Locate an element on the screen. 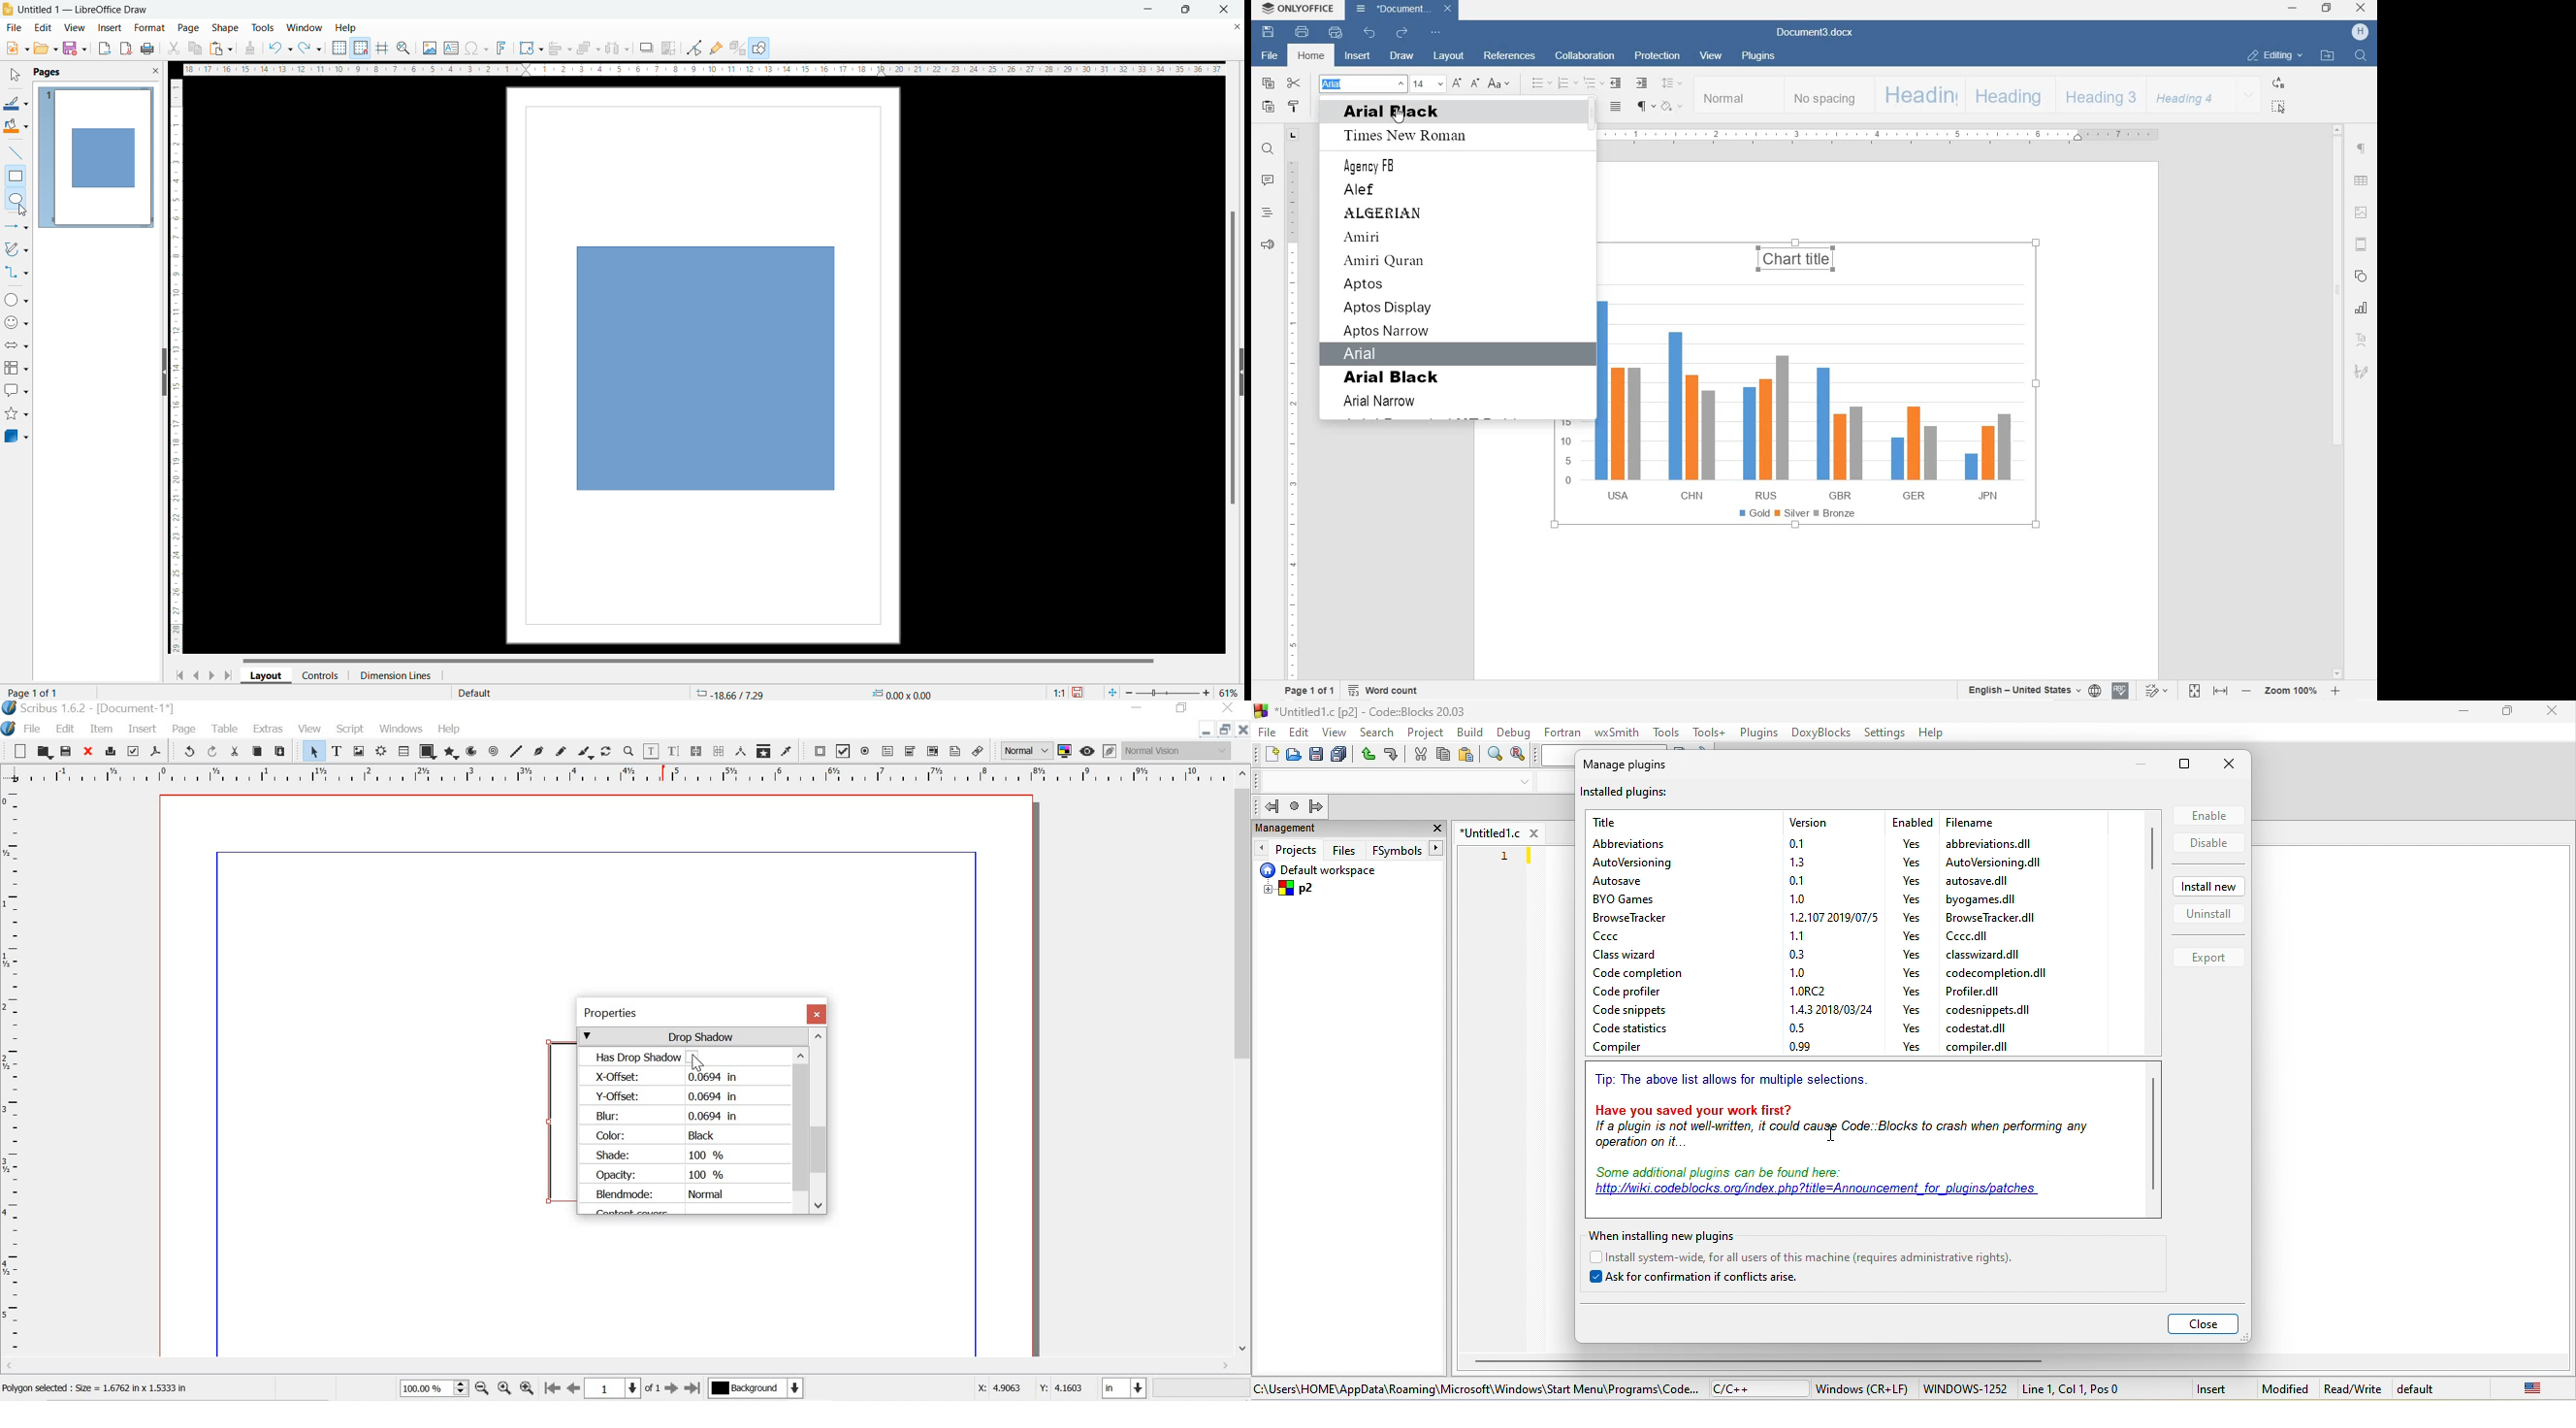 Image resolution: width=2576 pixels, height=1428 pixels. current page is located at coordinates (34, 692).